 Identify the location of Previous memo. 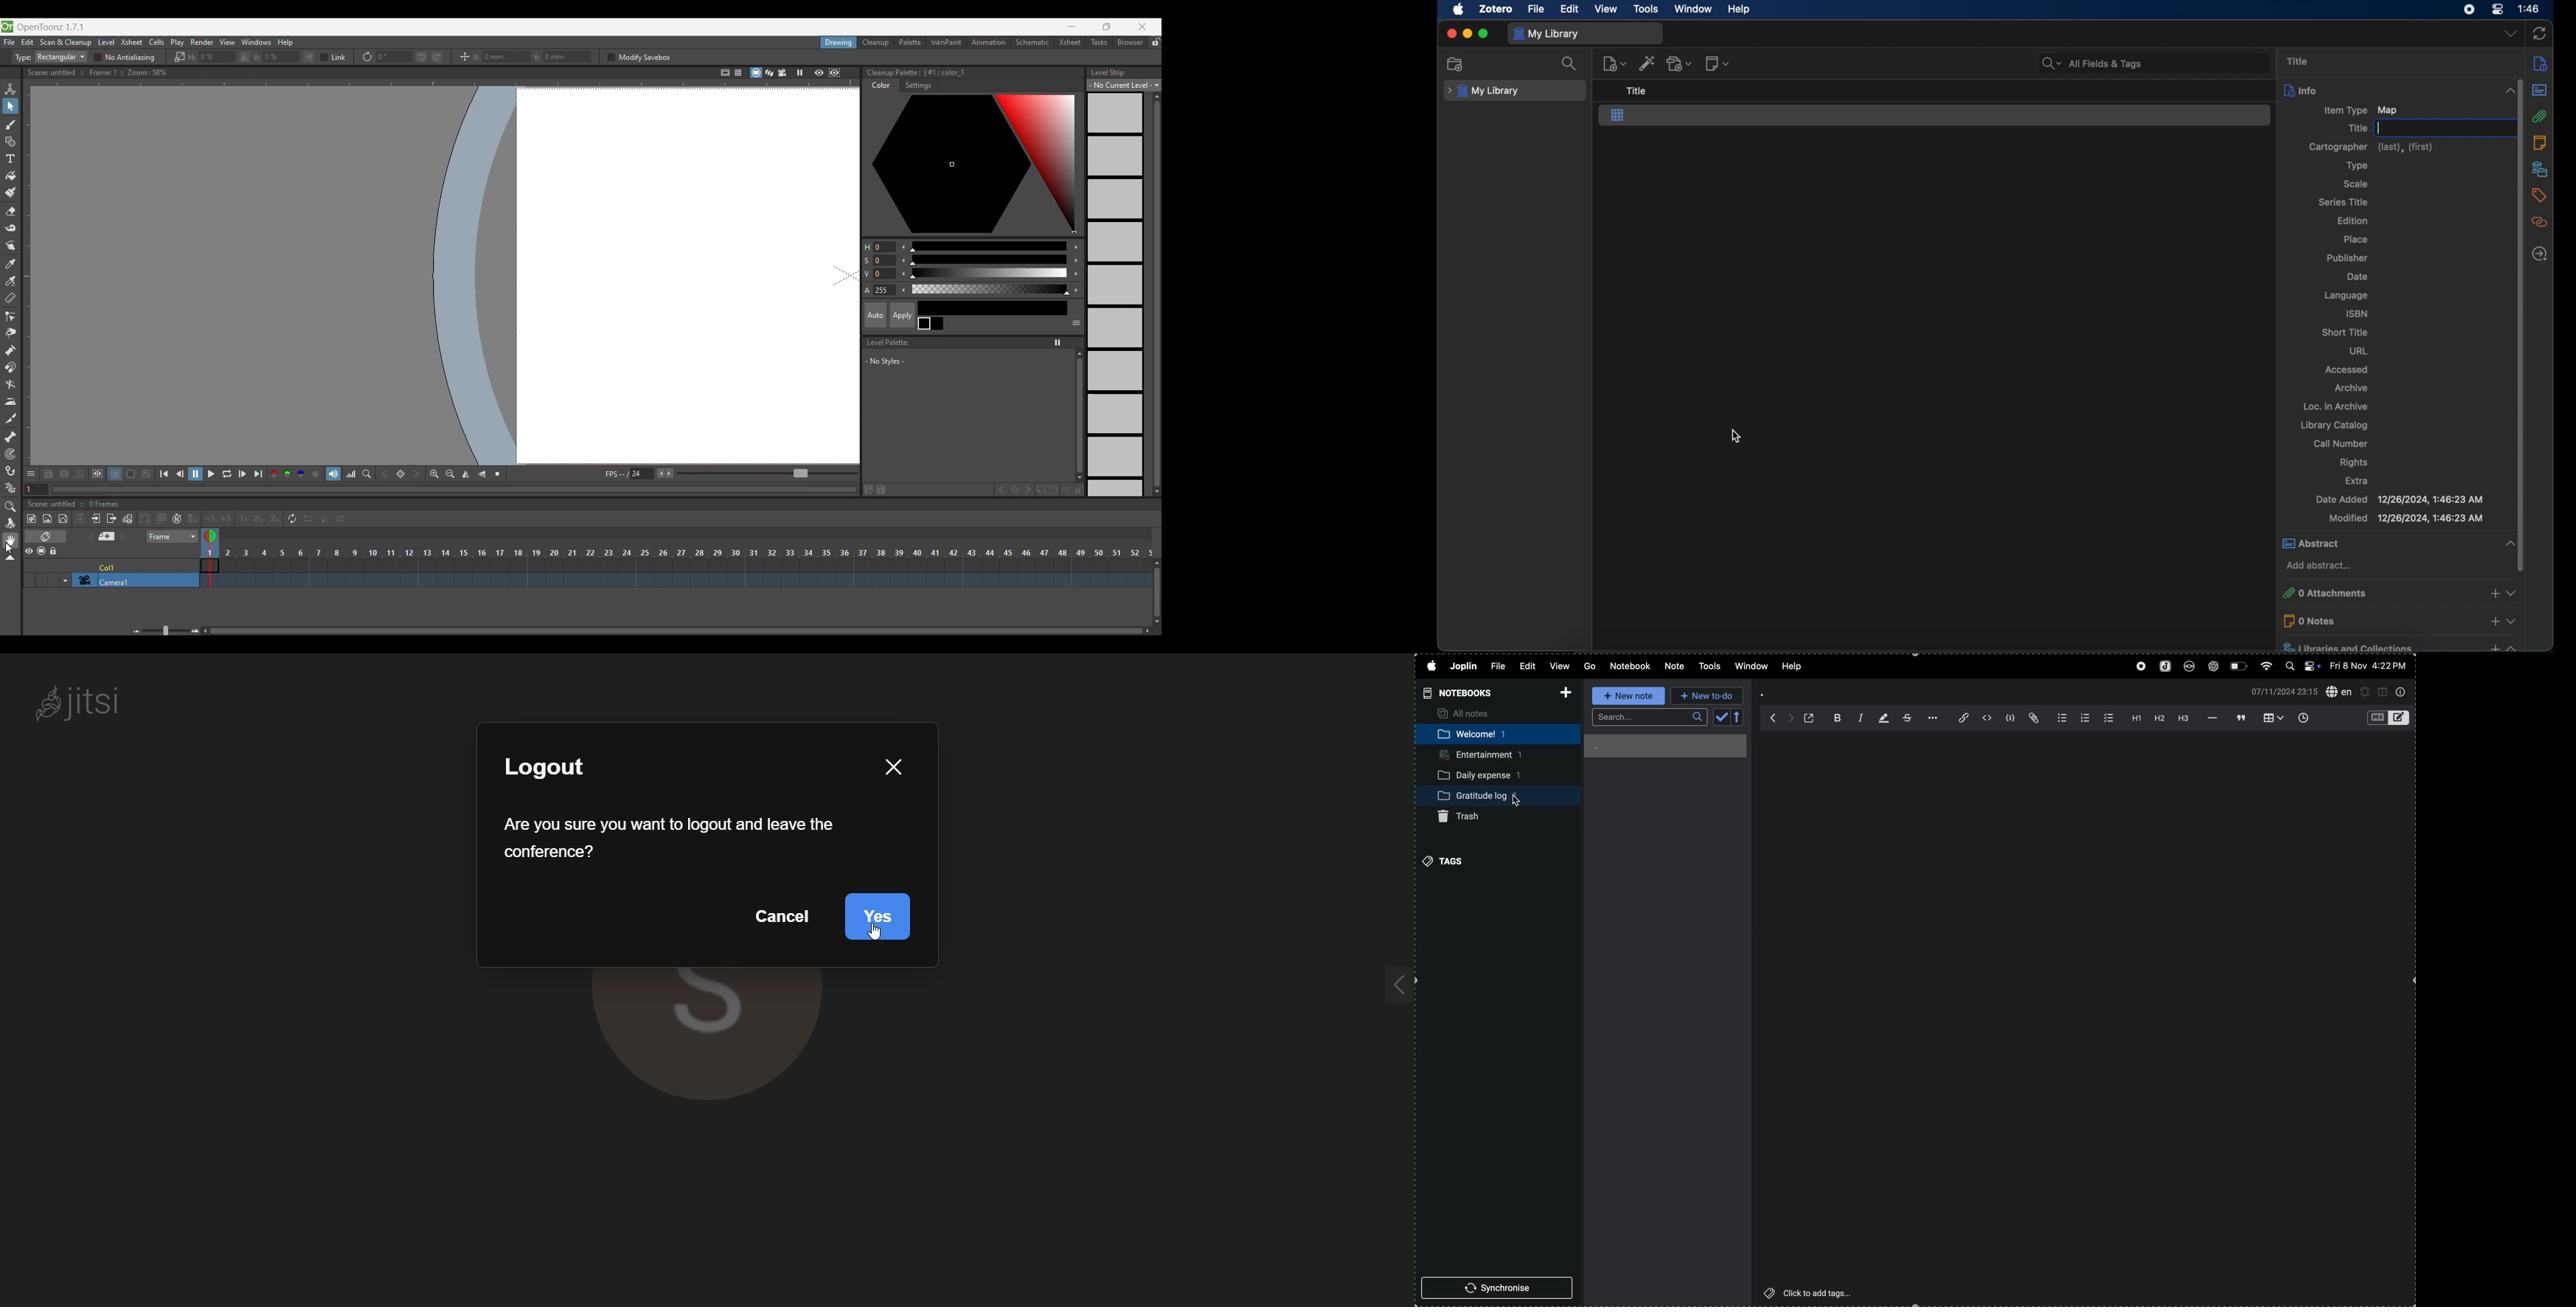
(88, 536).